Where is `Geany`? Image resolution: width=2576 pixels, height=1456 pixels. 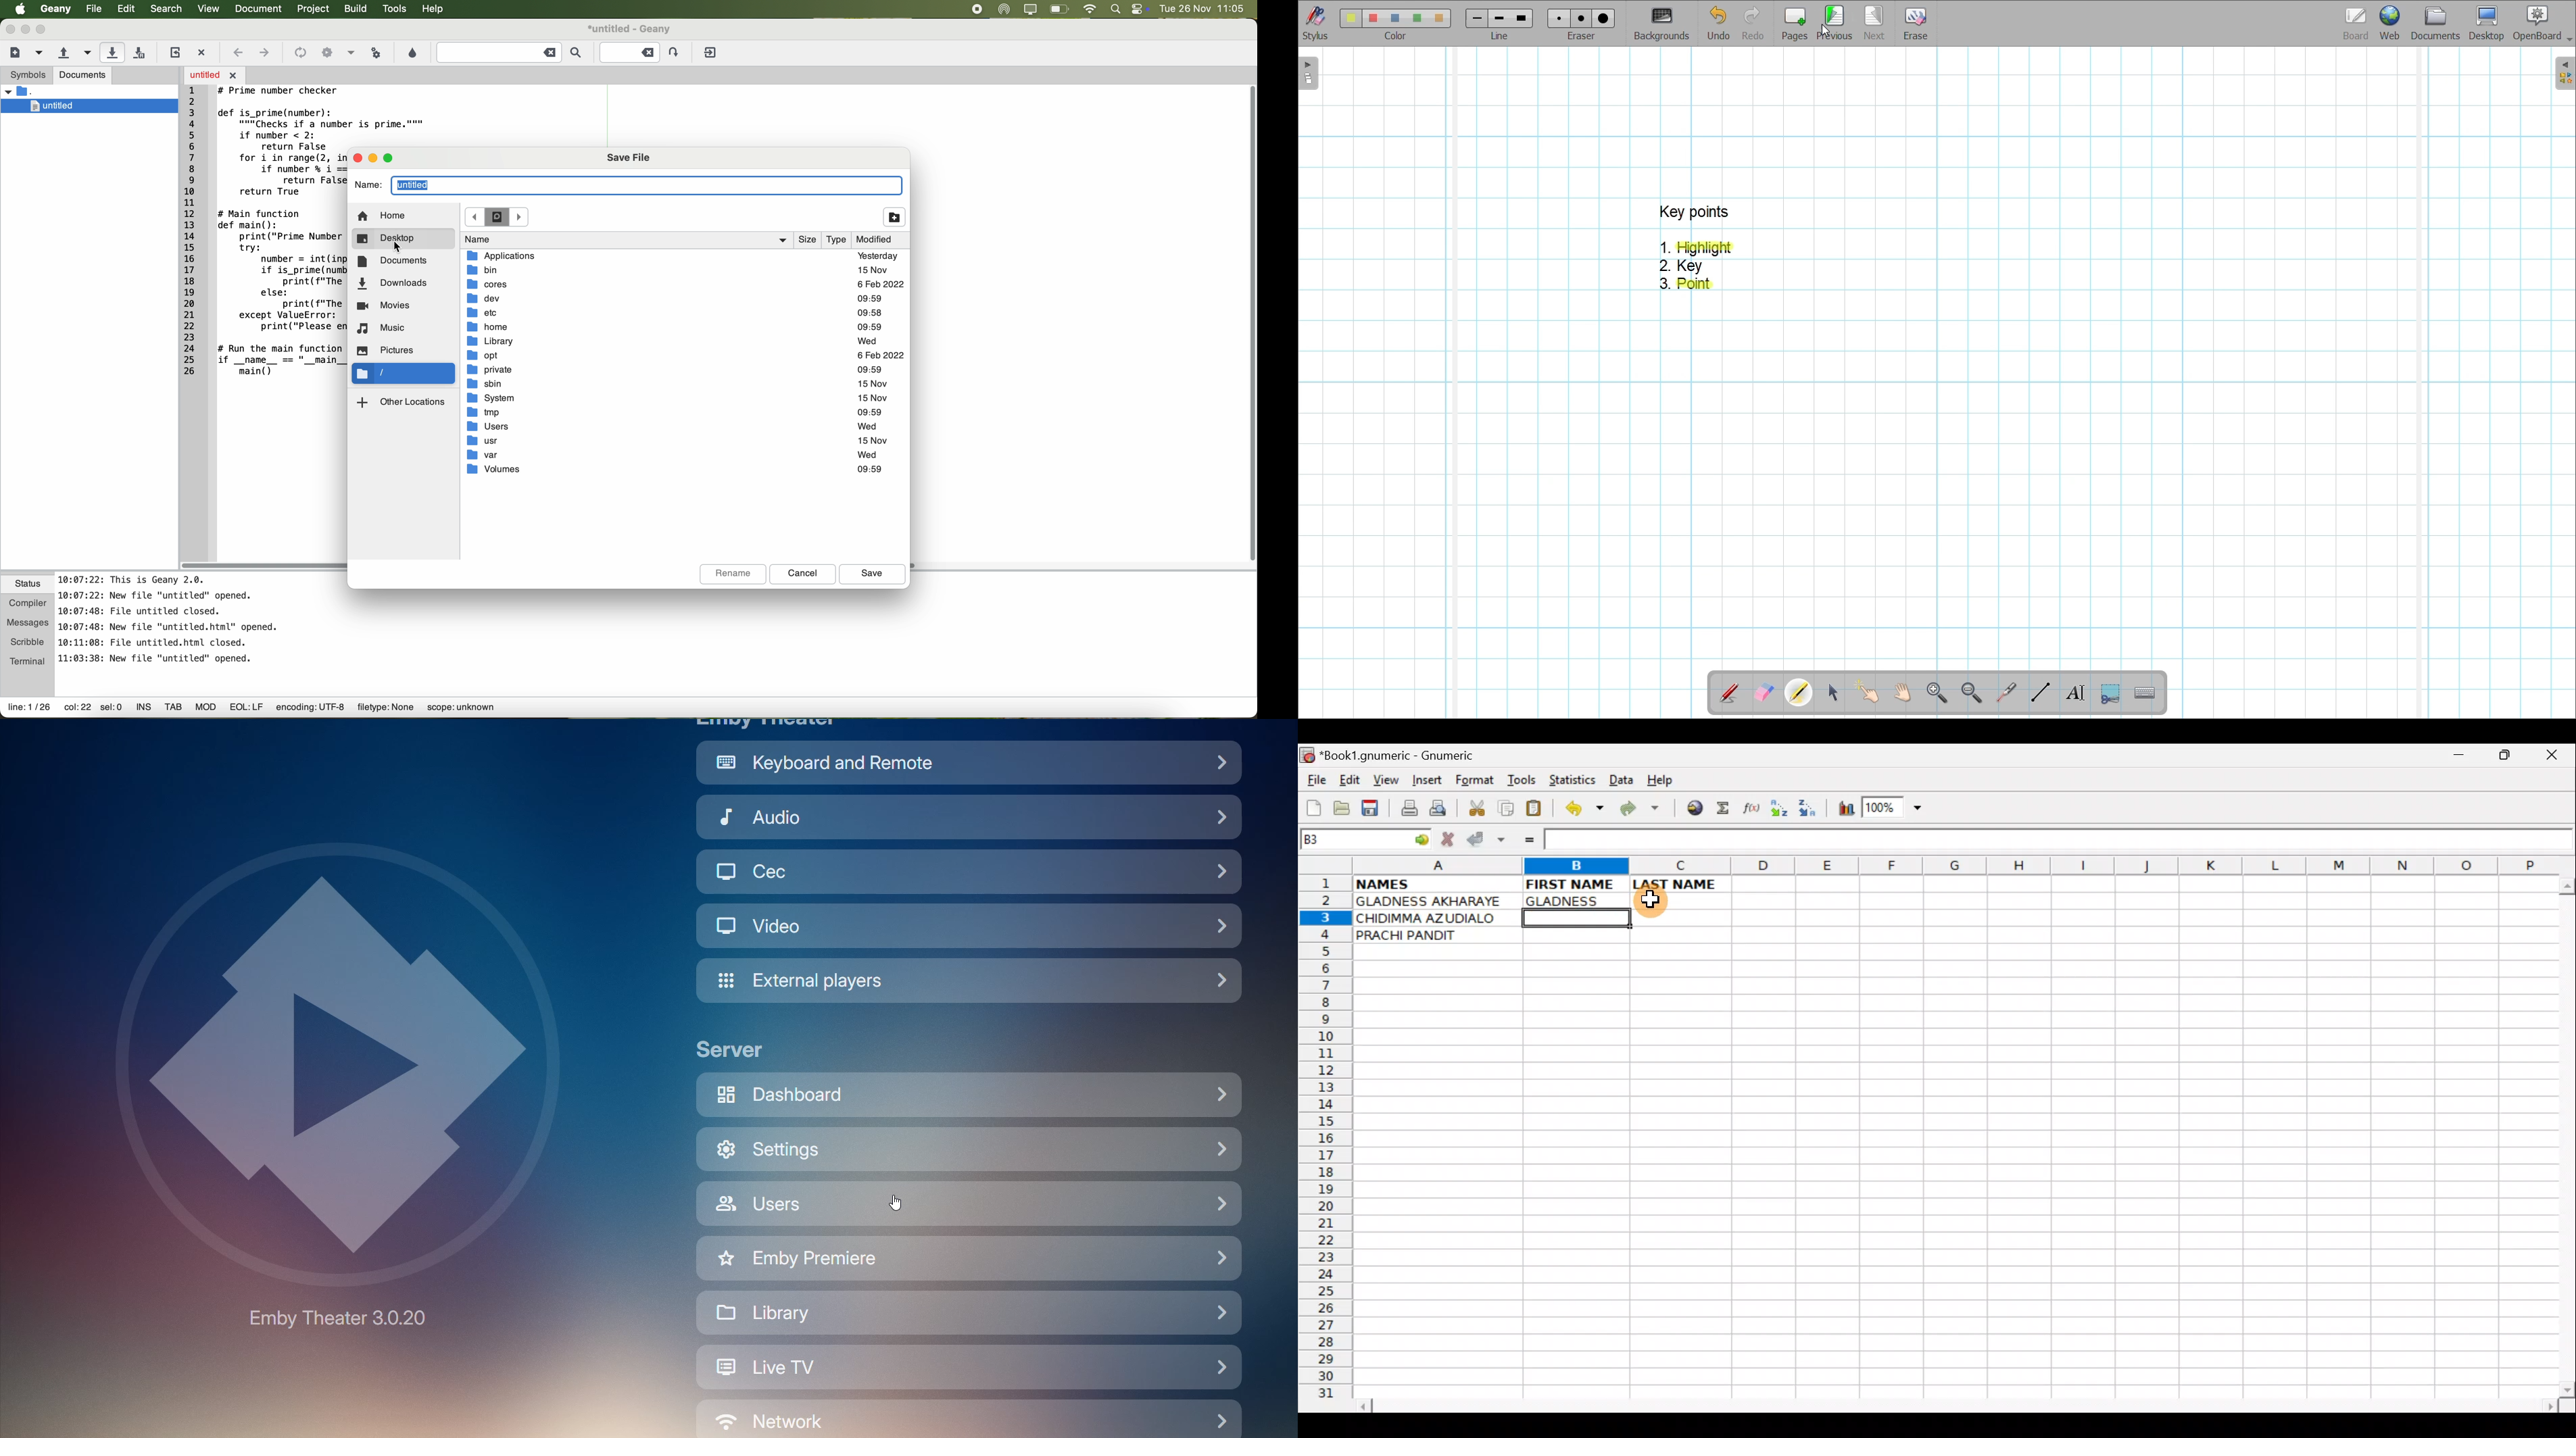
Geany is located at coordinates (55, 9).